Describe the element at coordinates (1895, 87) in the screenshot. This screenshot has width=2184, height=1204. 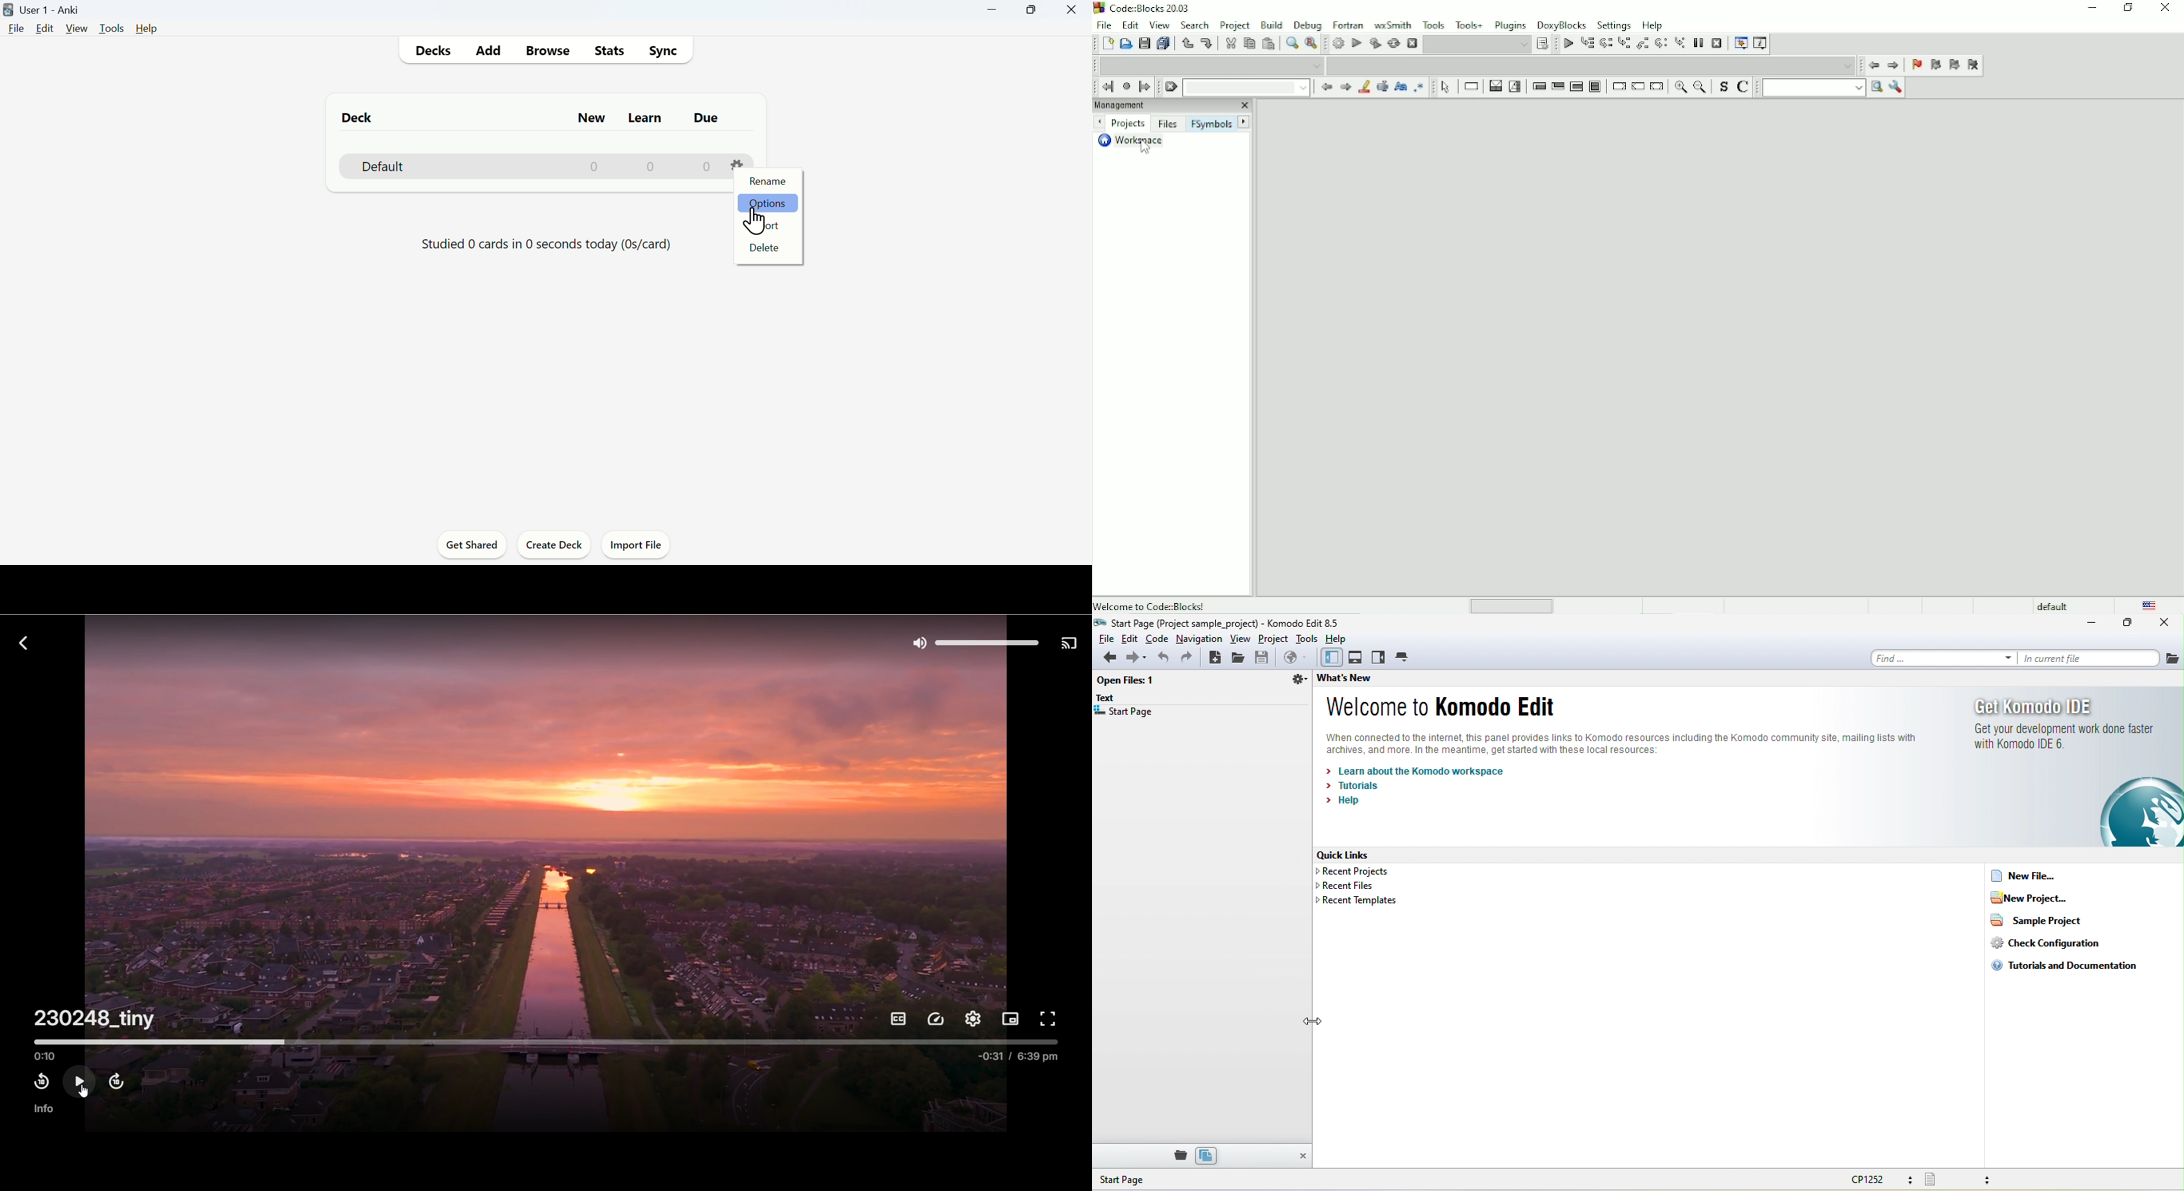
I see `Show options window` at that location.